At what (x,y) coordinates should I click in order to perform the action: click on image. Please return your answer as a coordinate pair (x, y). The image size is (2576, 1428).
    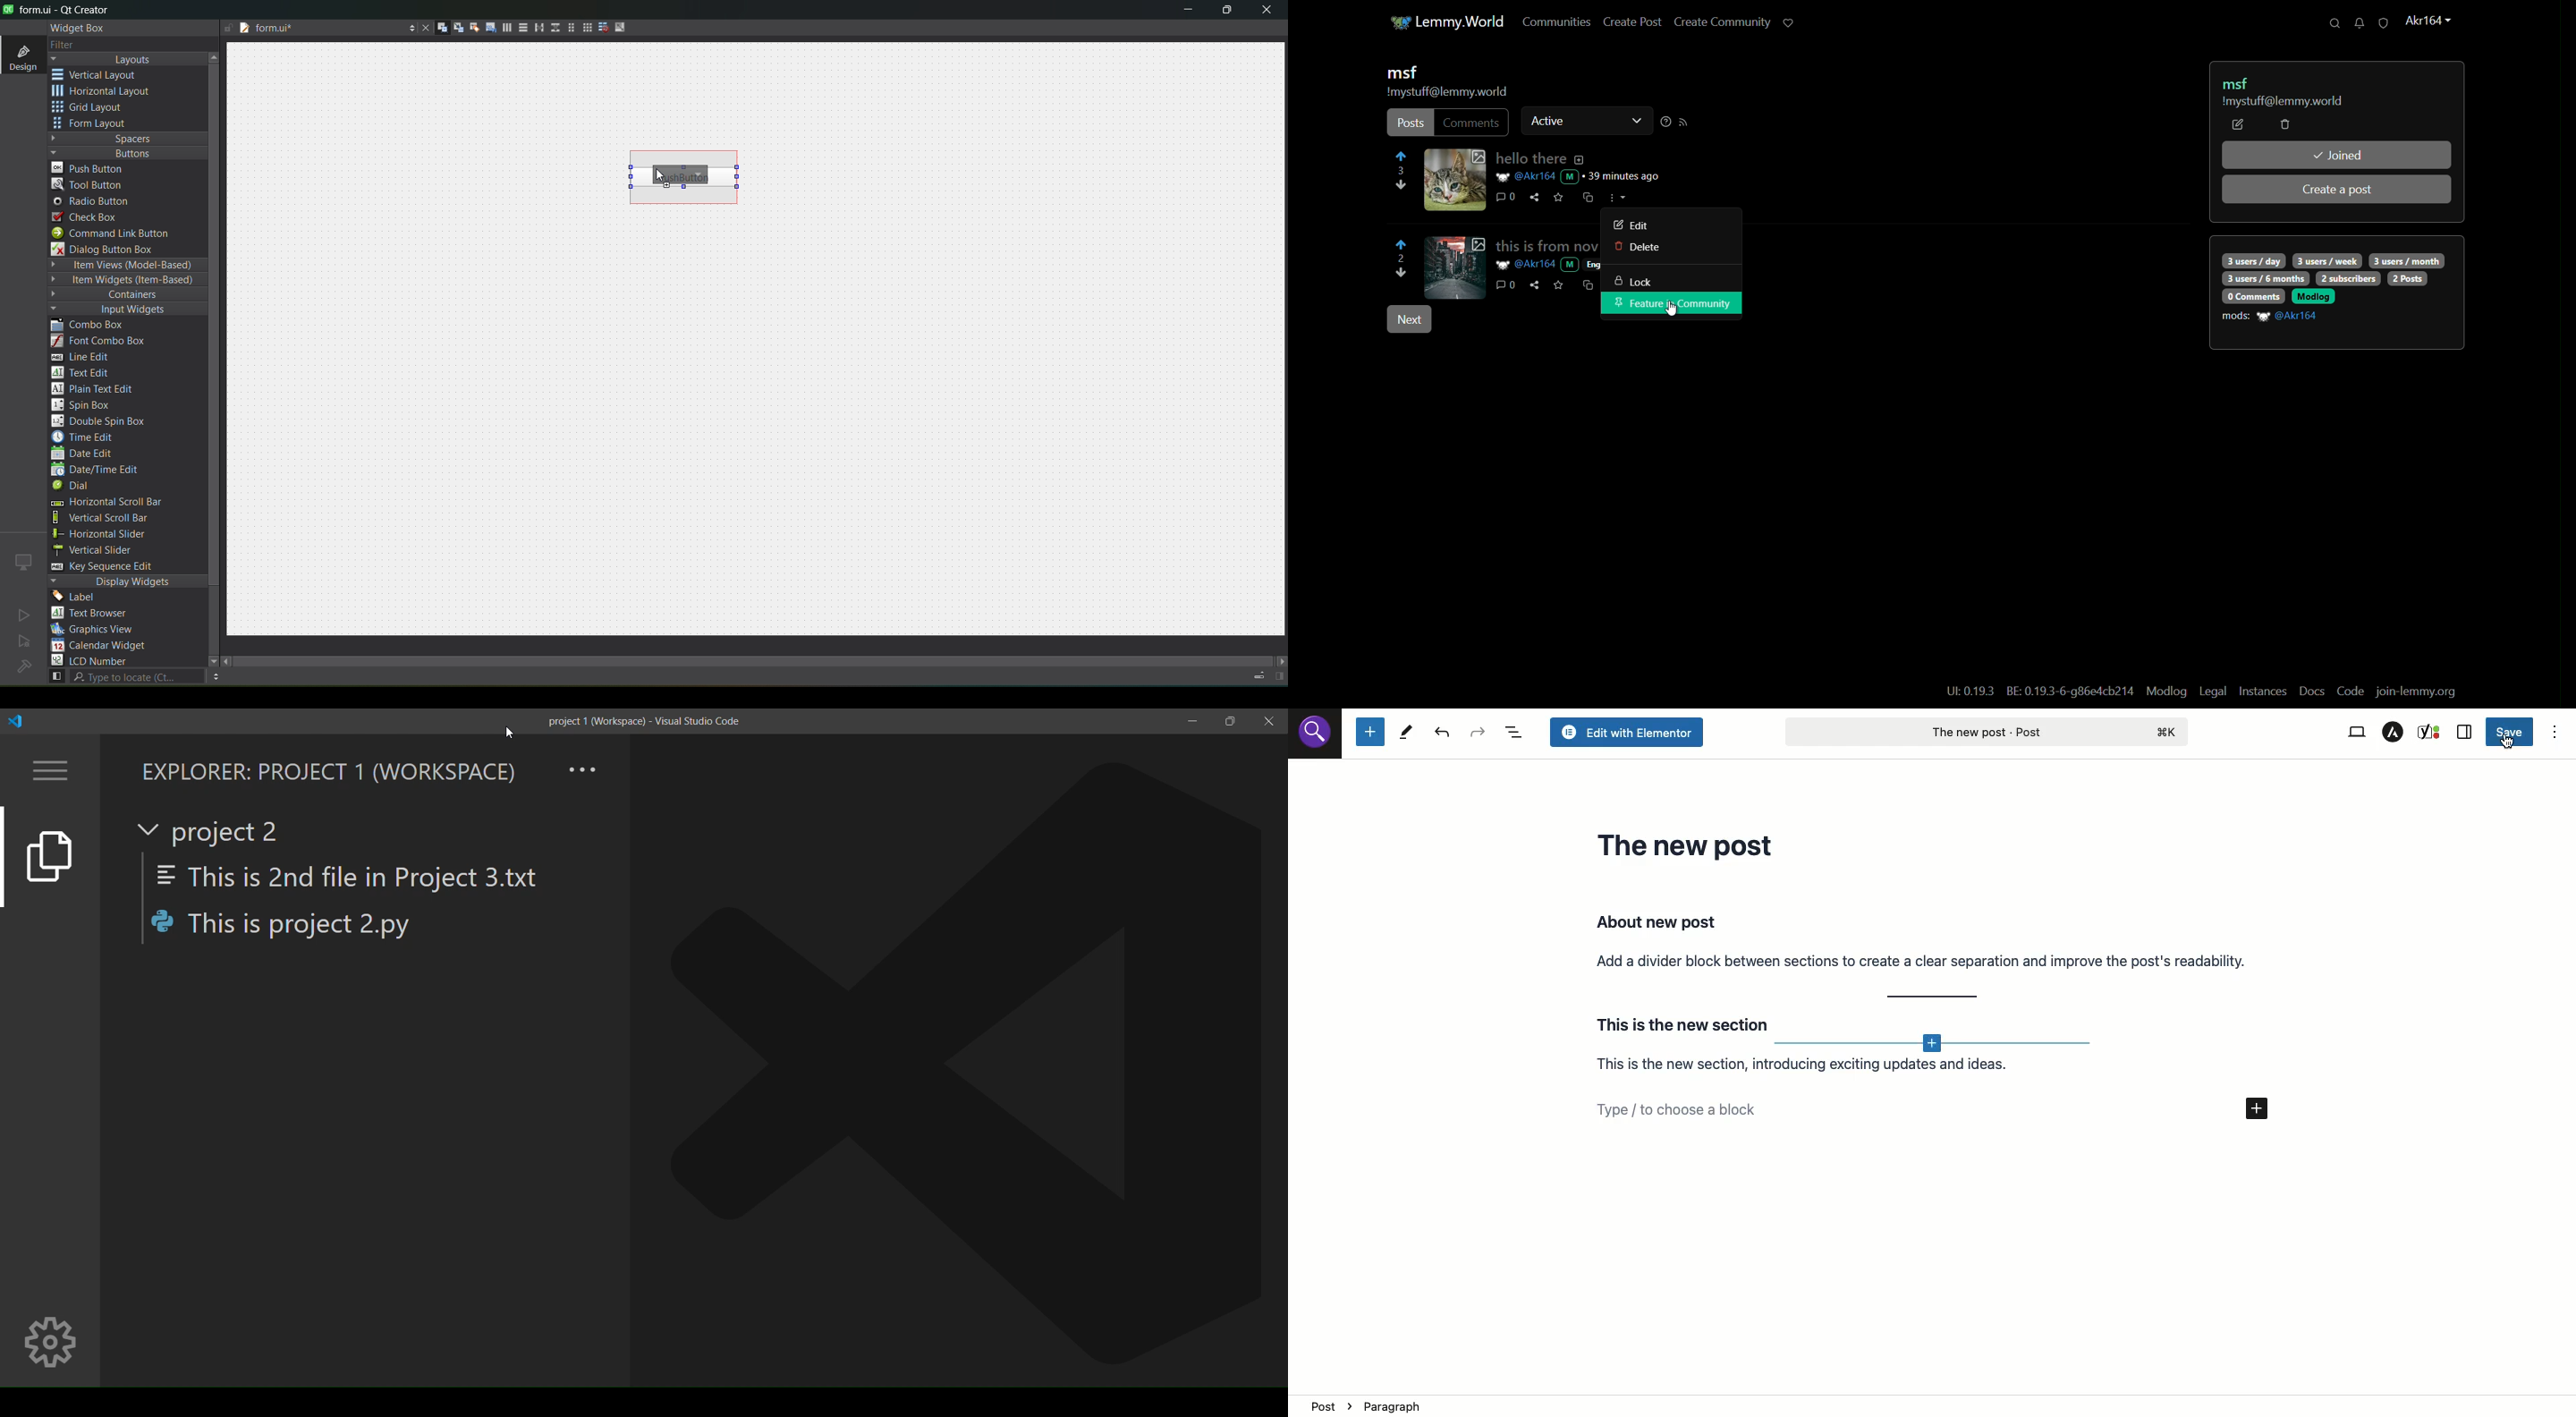
    Looking at the image, I should click on (1455, 267).